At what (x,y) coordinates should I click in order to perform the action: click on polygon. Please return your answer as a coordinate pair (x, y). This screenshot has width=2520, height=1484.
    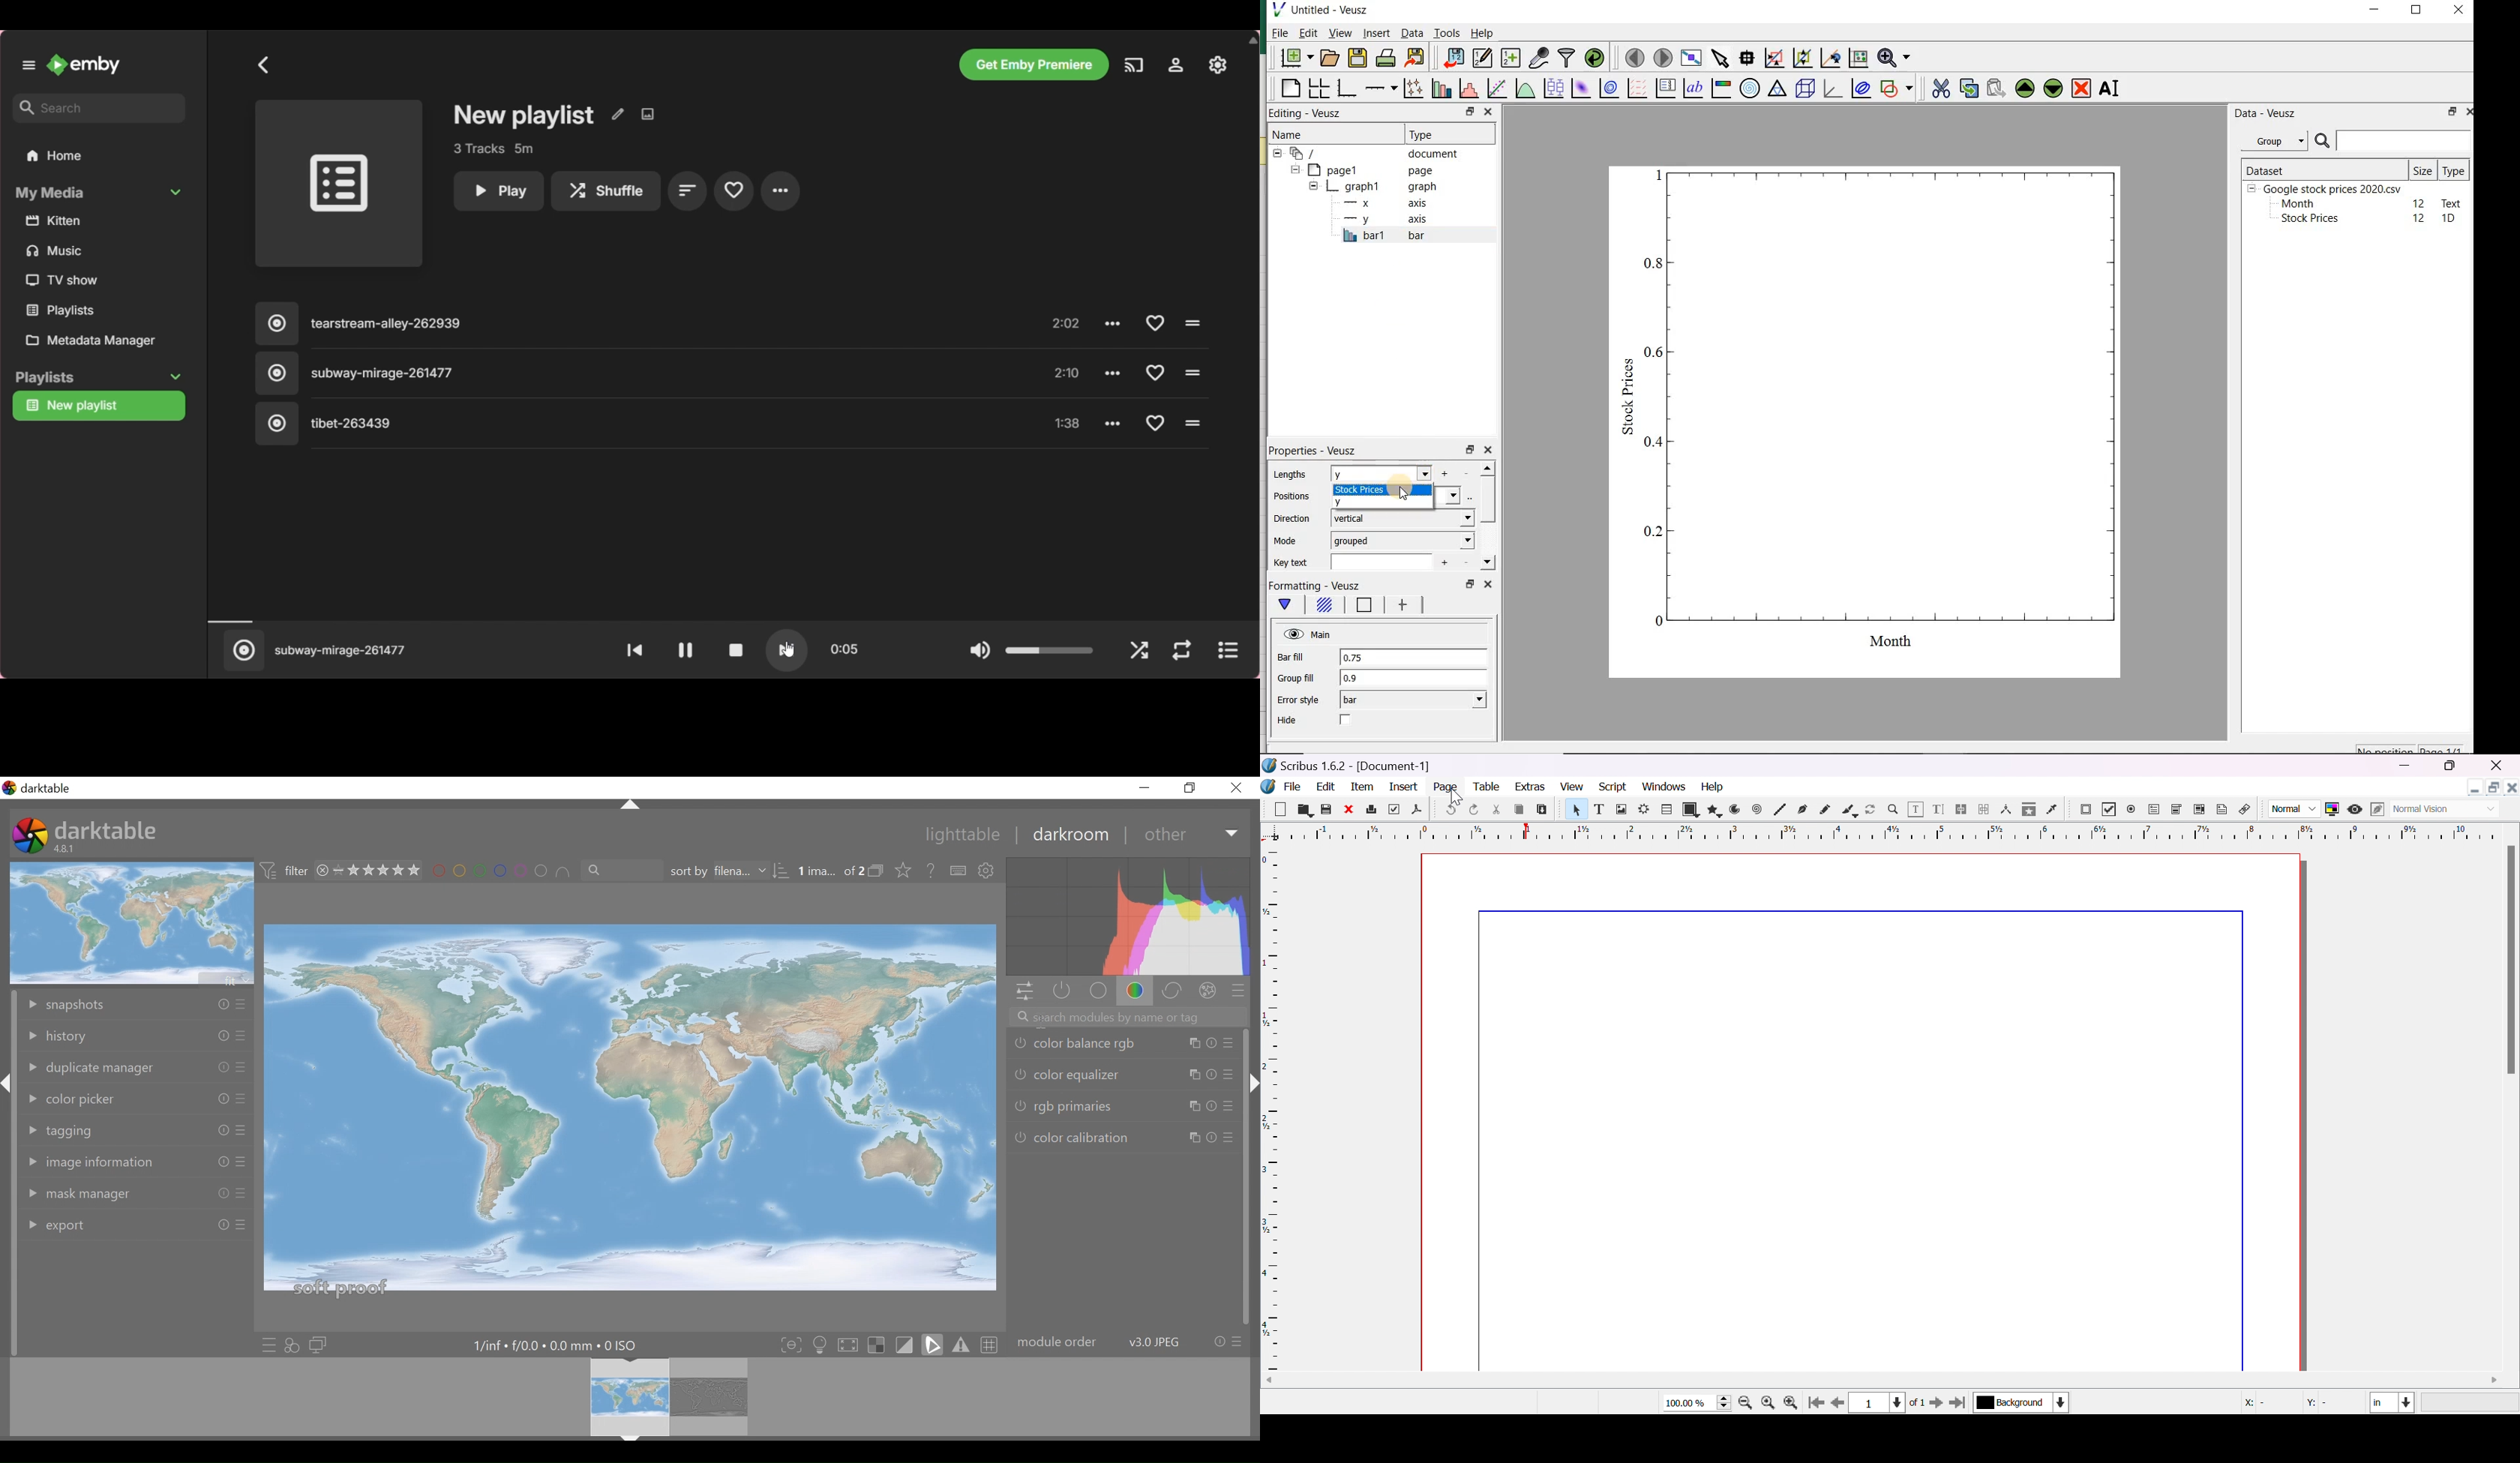
    Looking at the image, I should click on (1717, 809).